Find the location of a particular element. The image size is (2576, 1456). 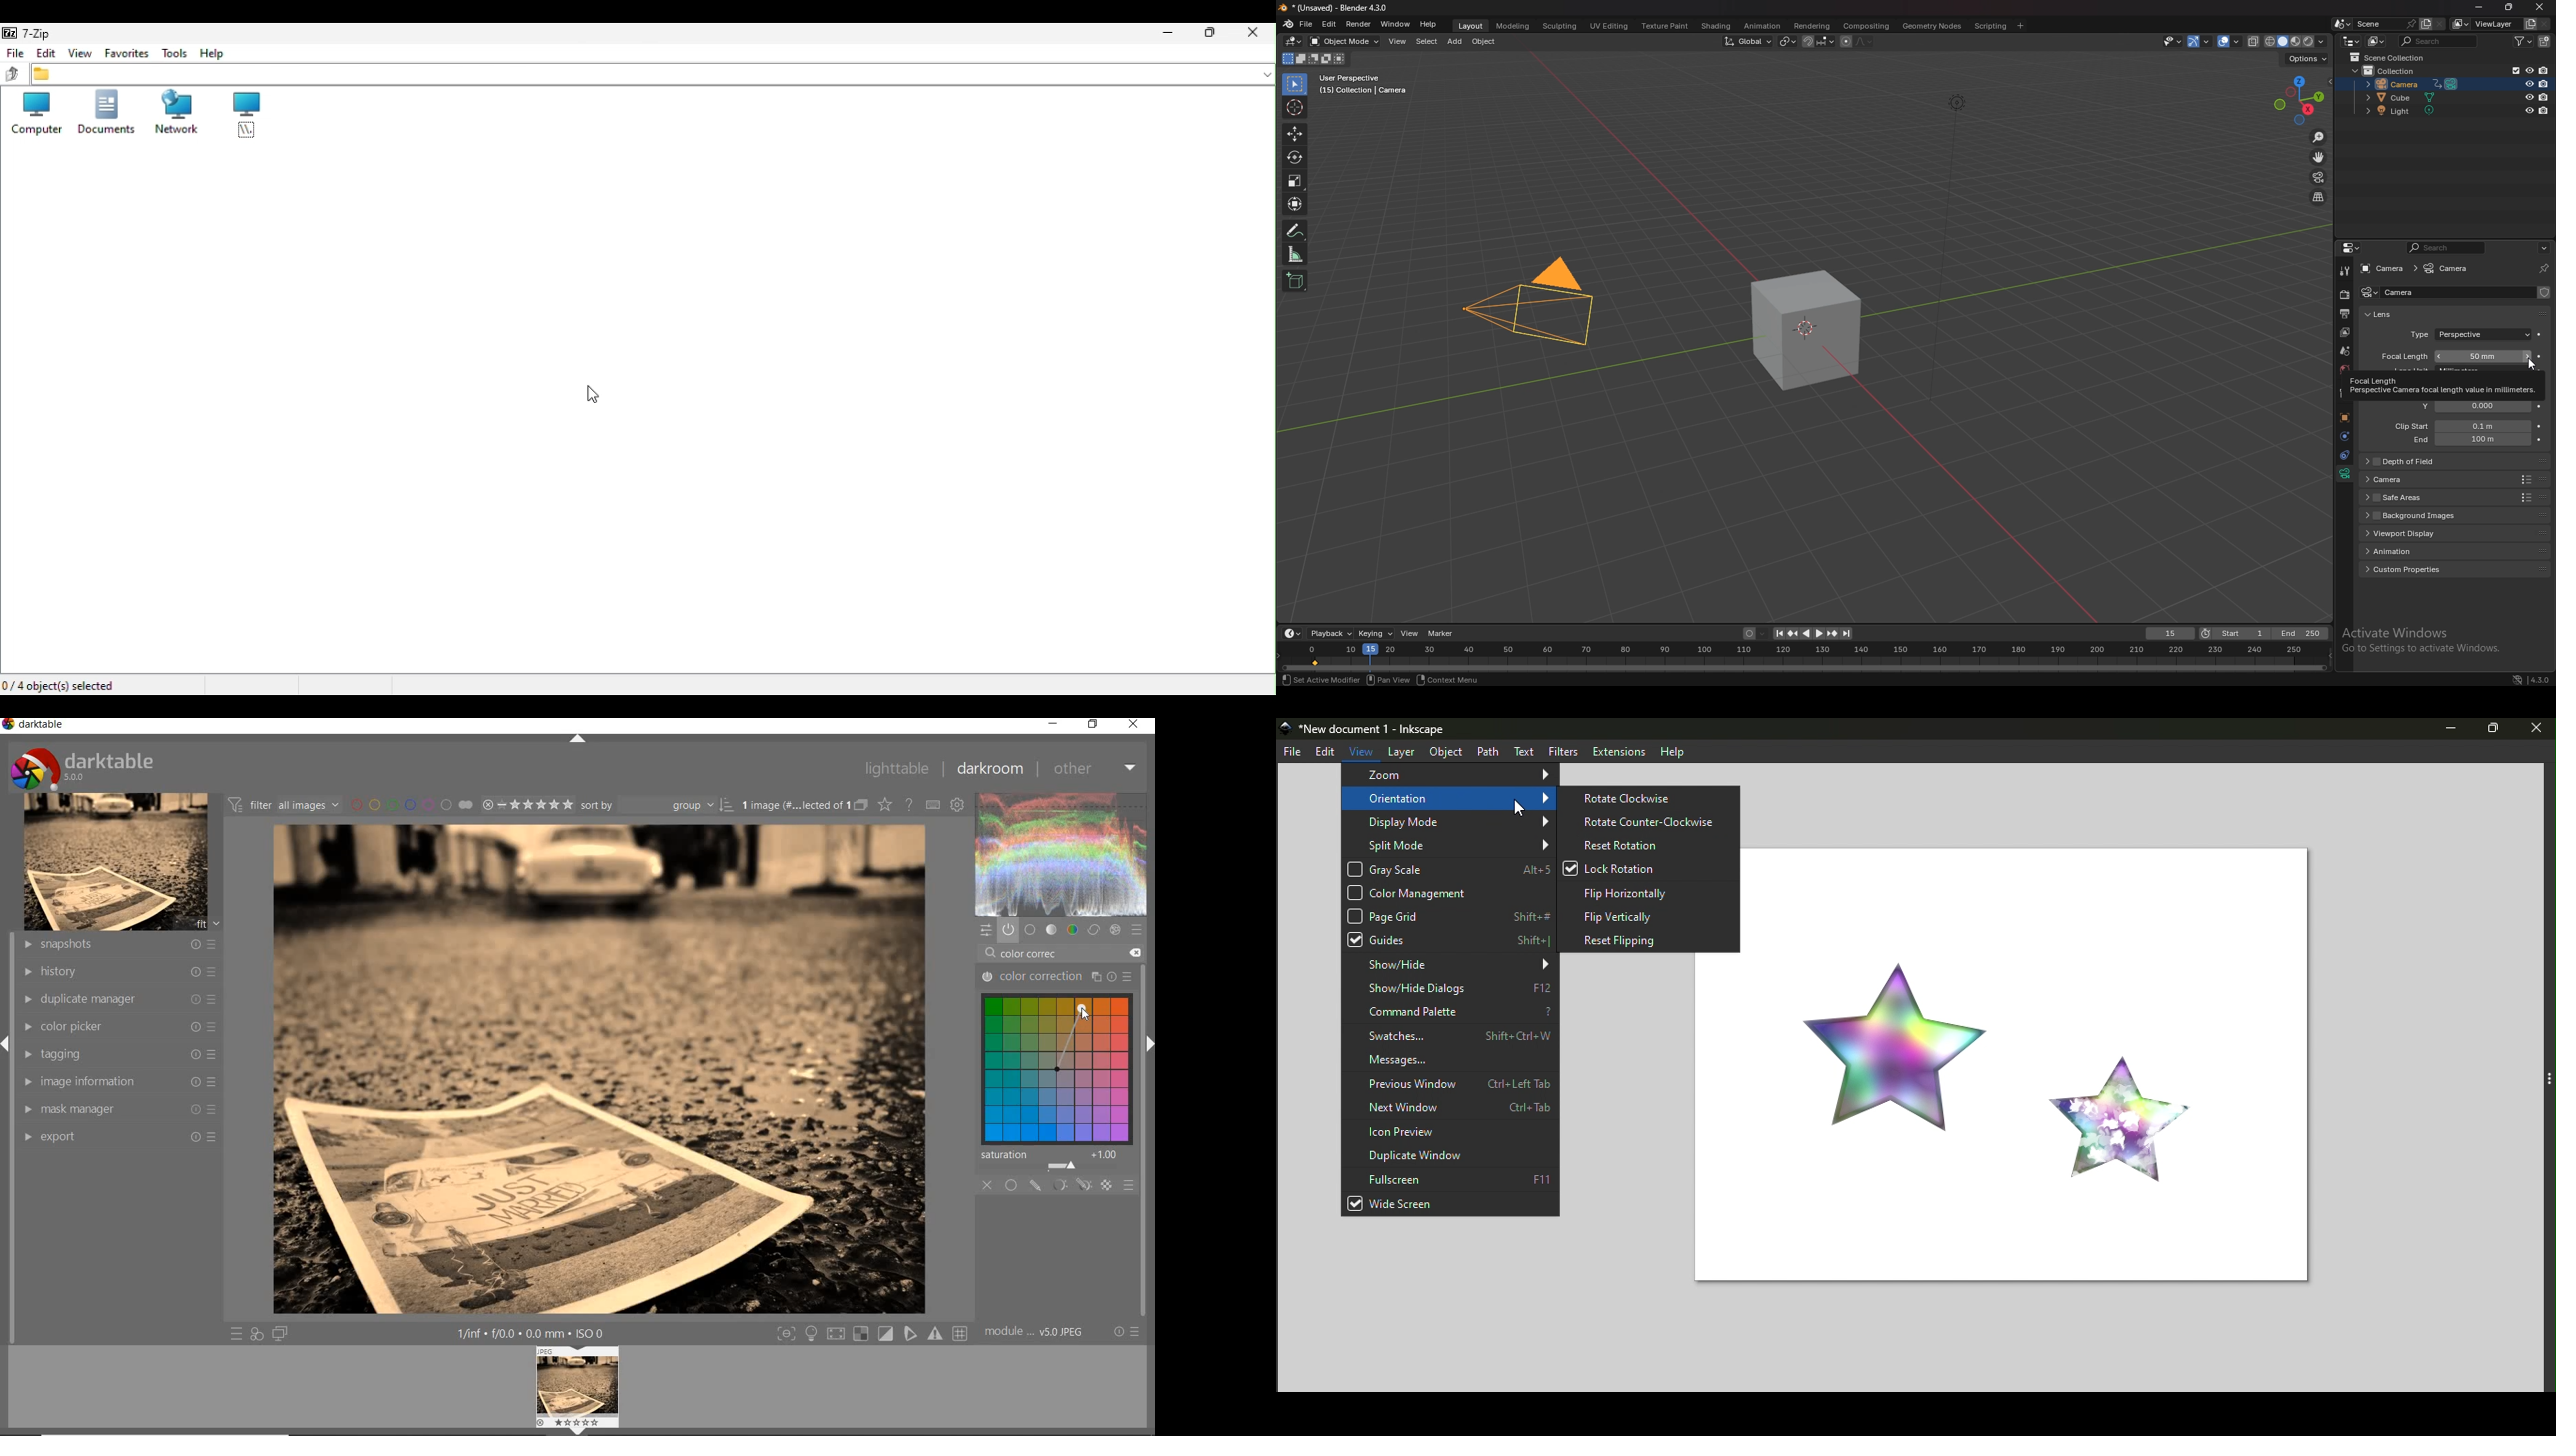

scollbar is located at coordinates (1146, 994).